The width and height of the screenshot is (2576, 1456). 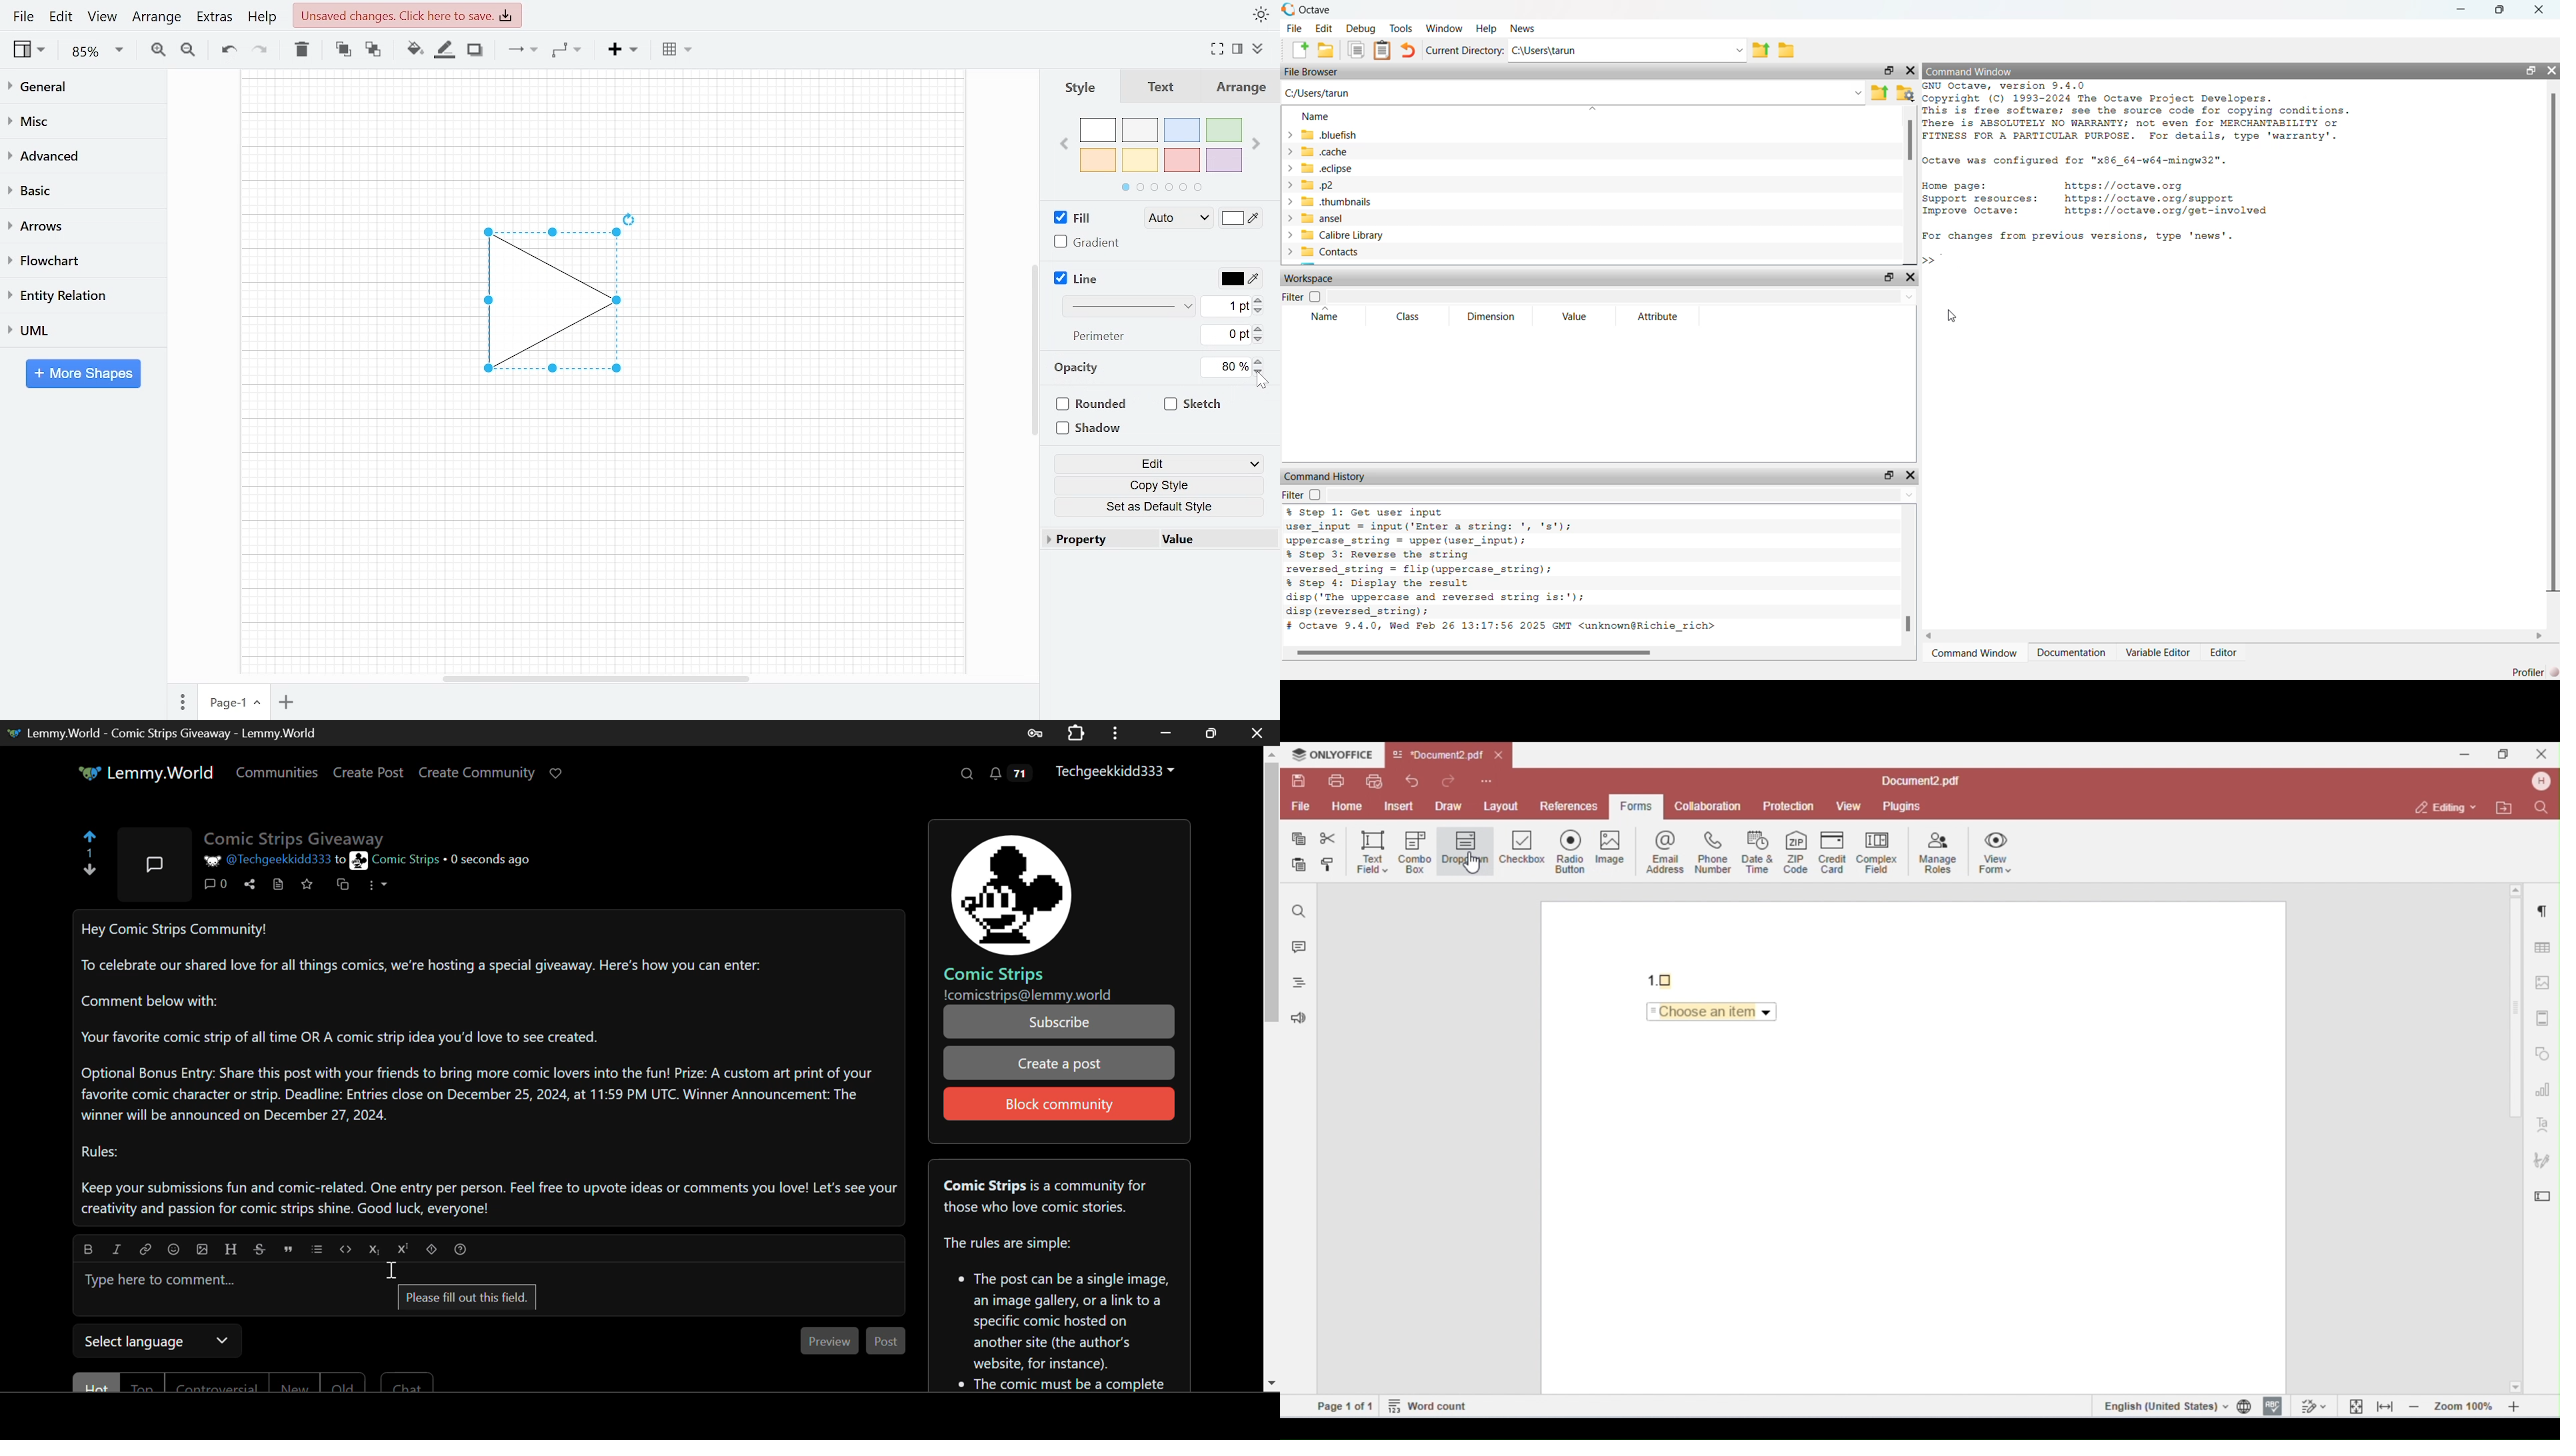 I want to click on help, so click(x=264, y=16).